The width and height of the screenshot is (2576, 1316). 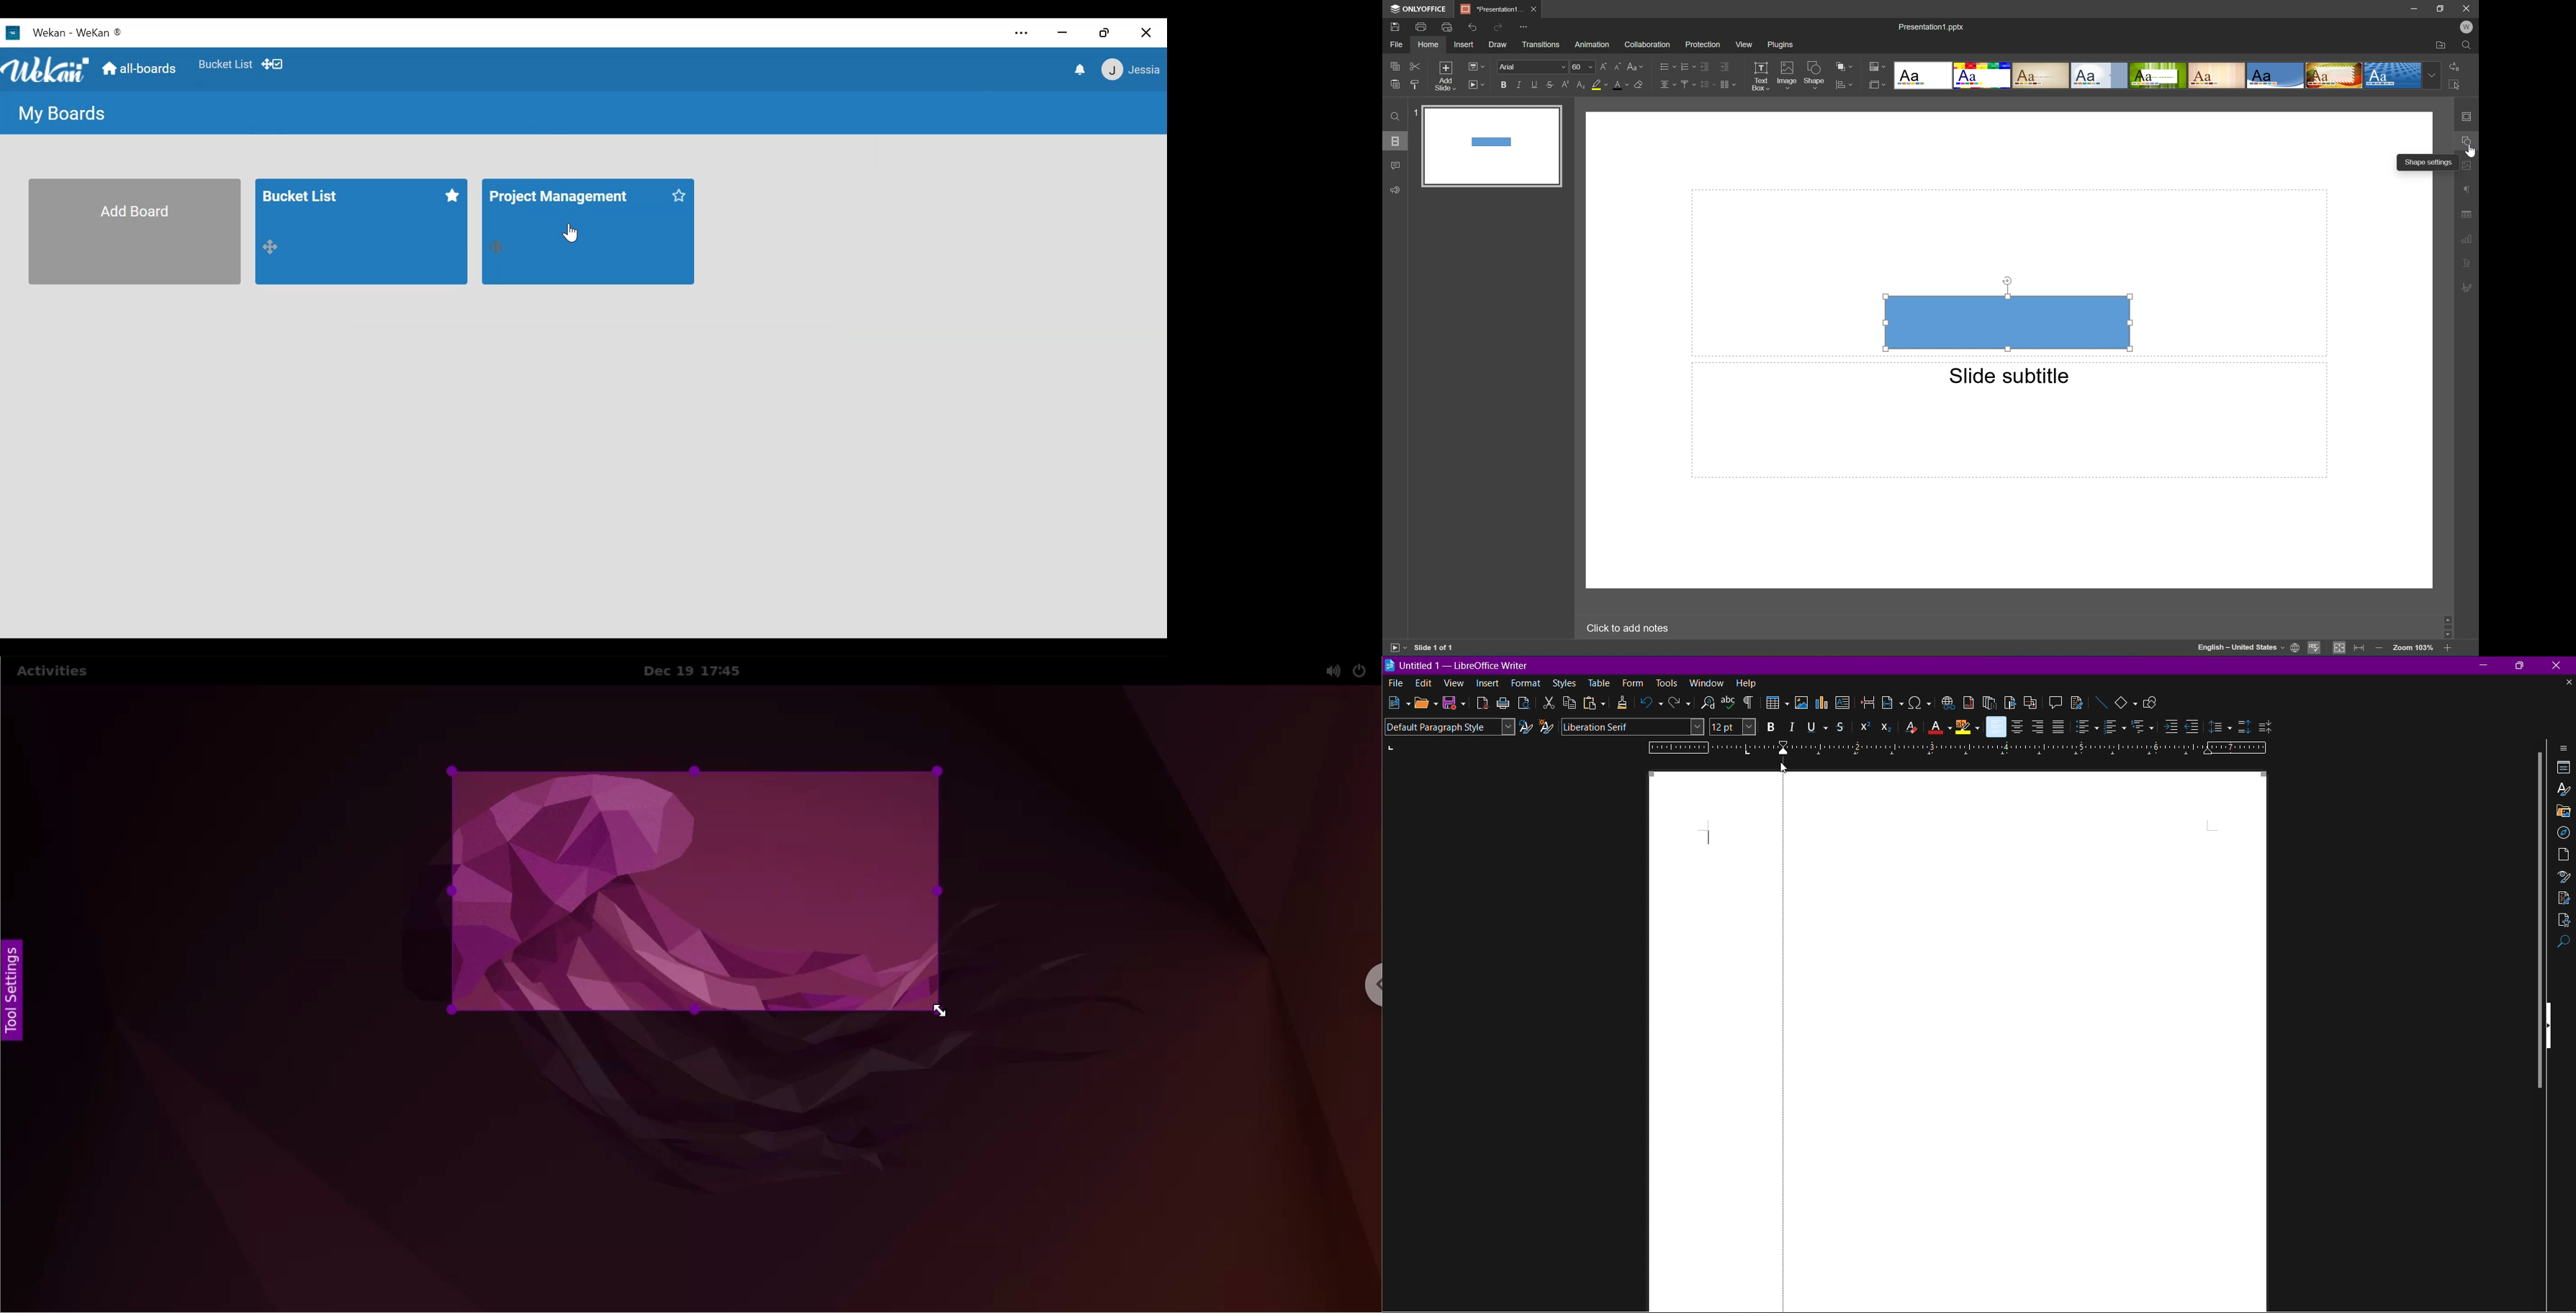 I want to click on Font size, so click(x=1732, y=727).